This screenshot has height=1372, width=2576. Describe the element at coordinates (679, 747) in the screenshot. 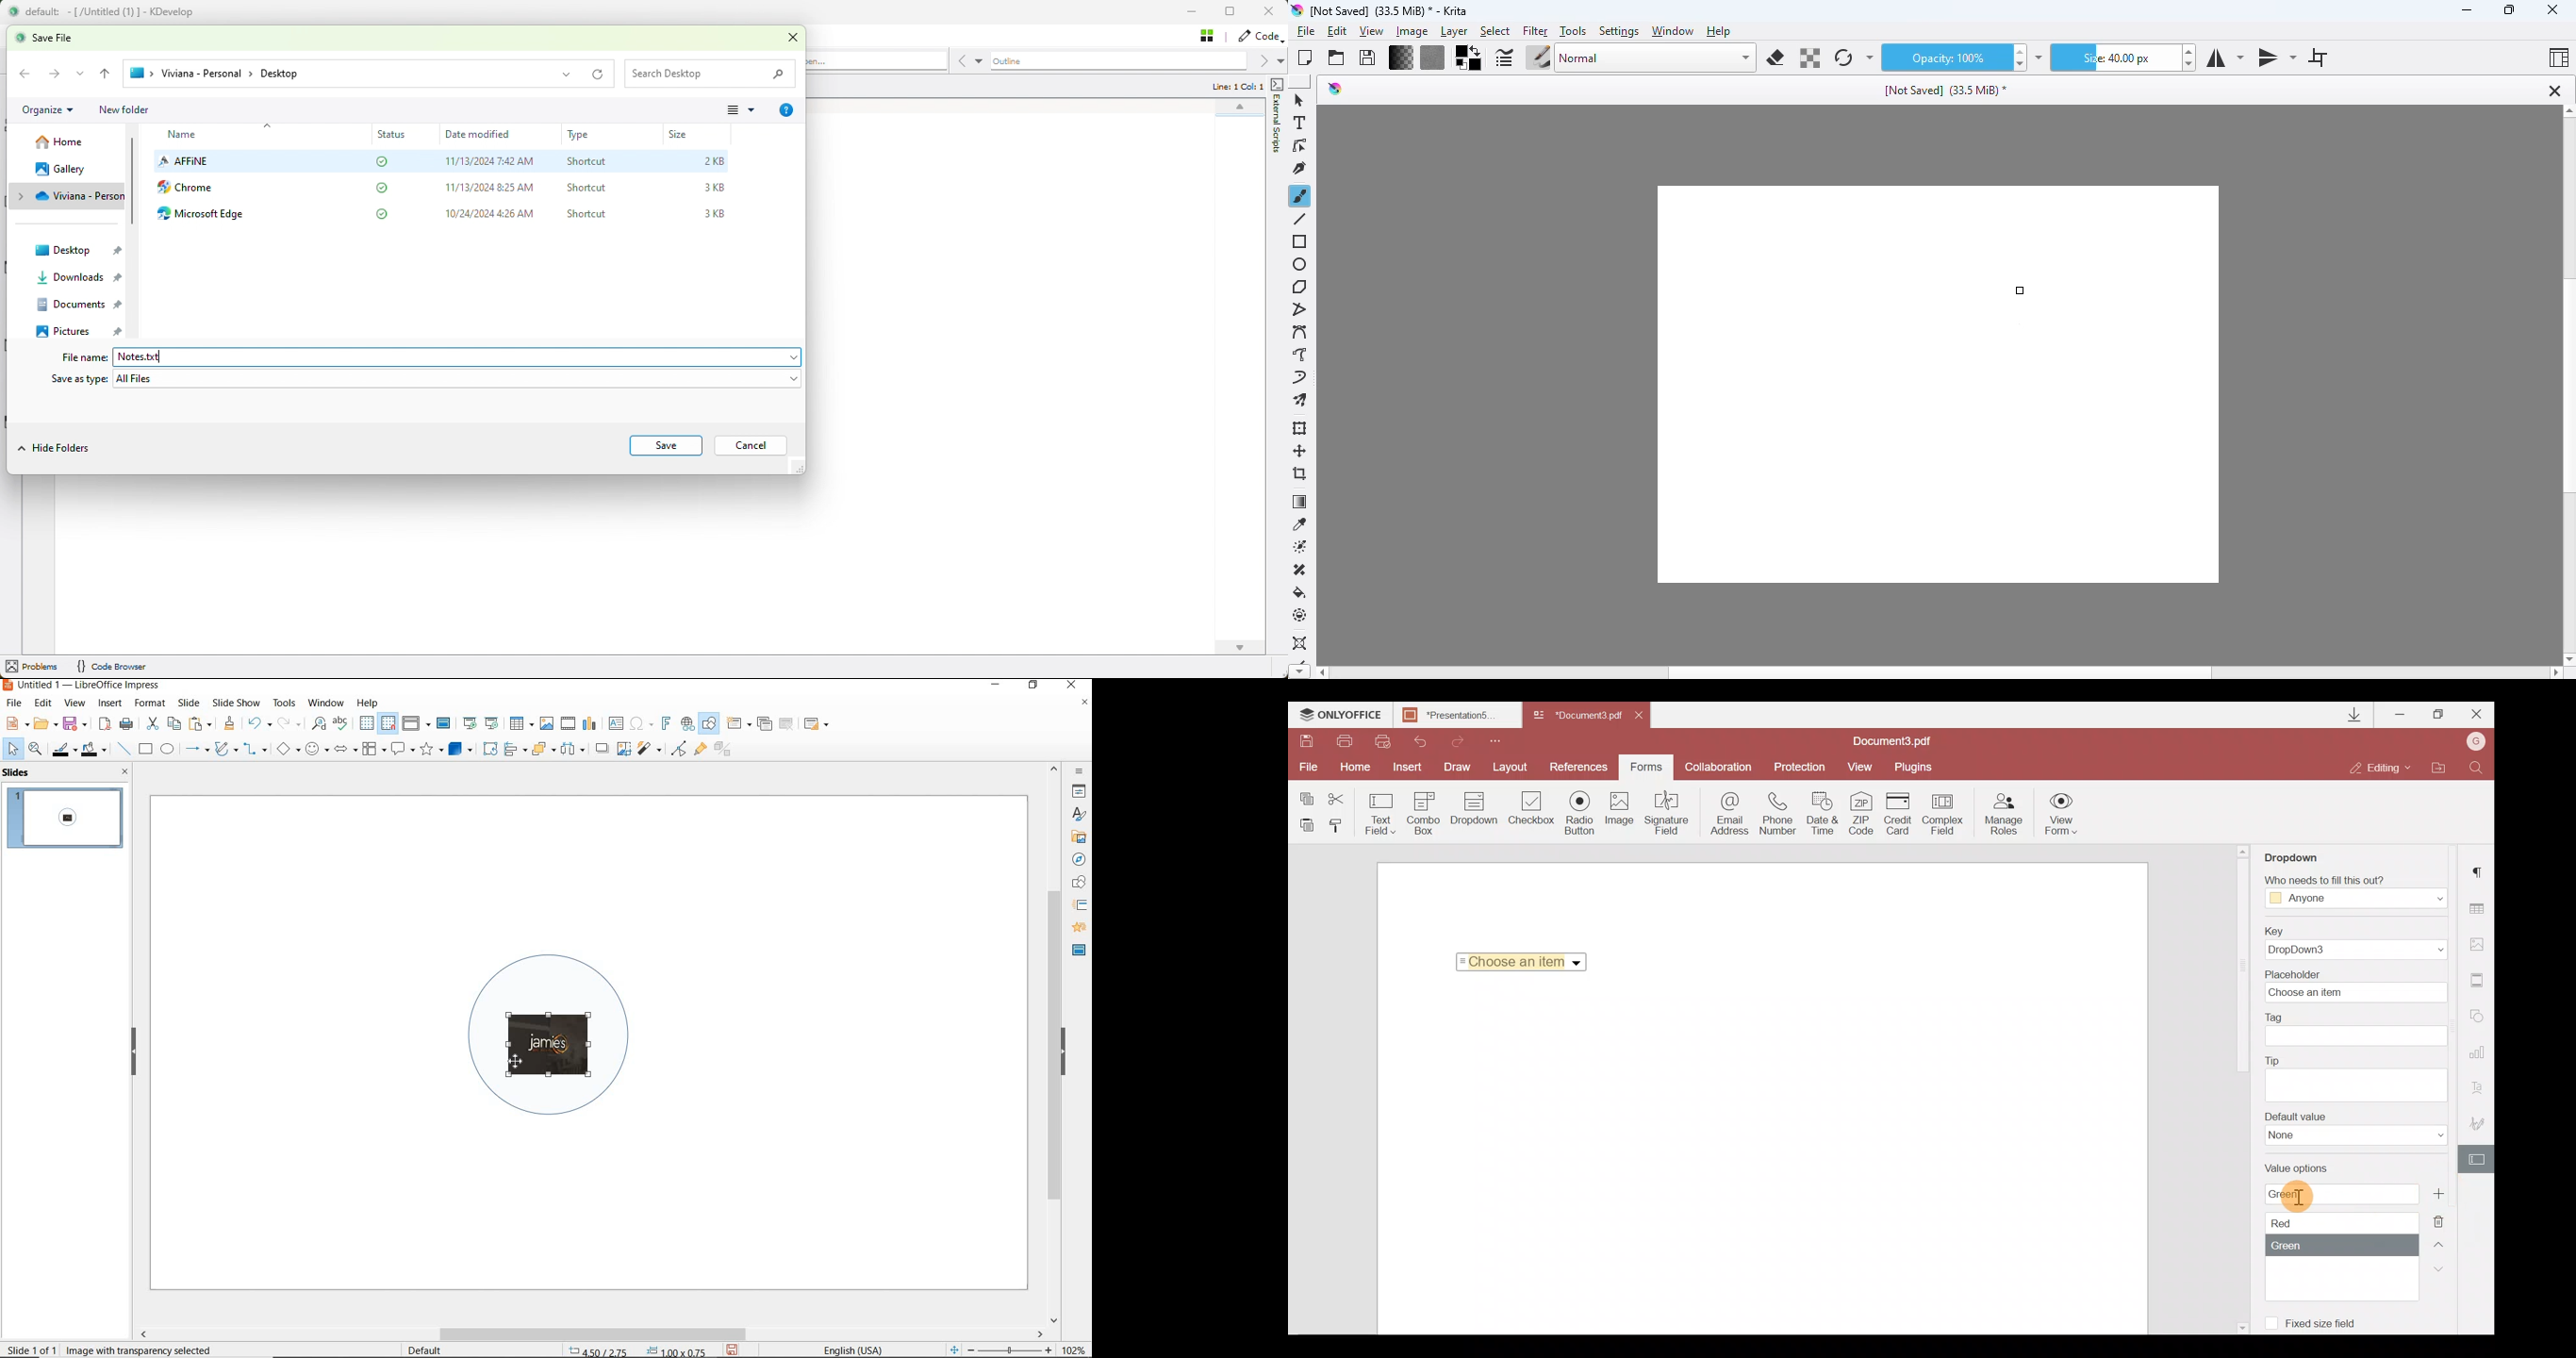

I see `filter` at that location.